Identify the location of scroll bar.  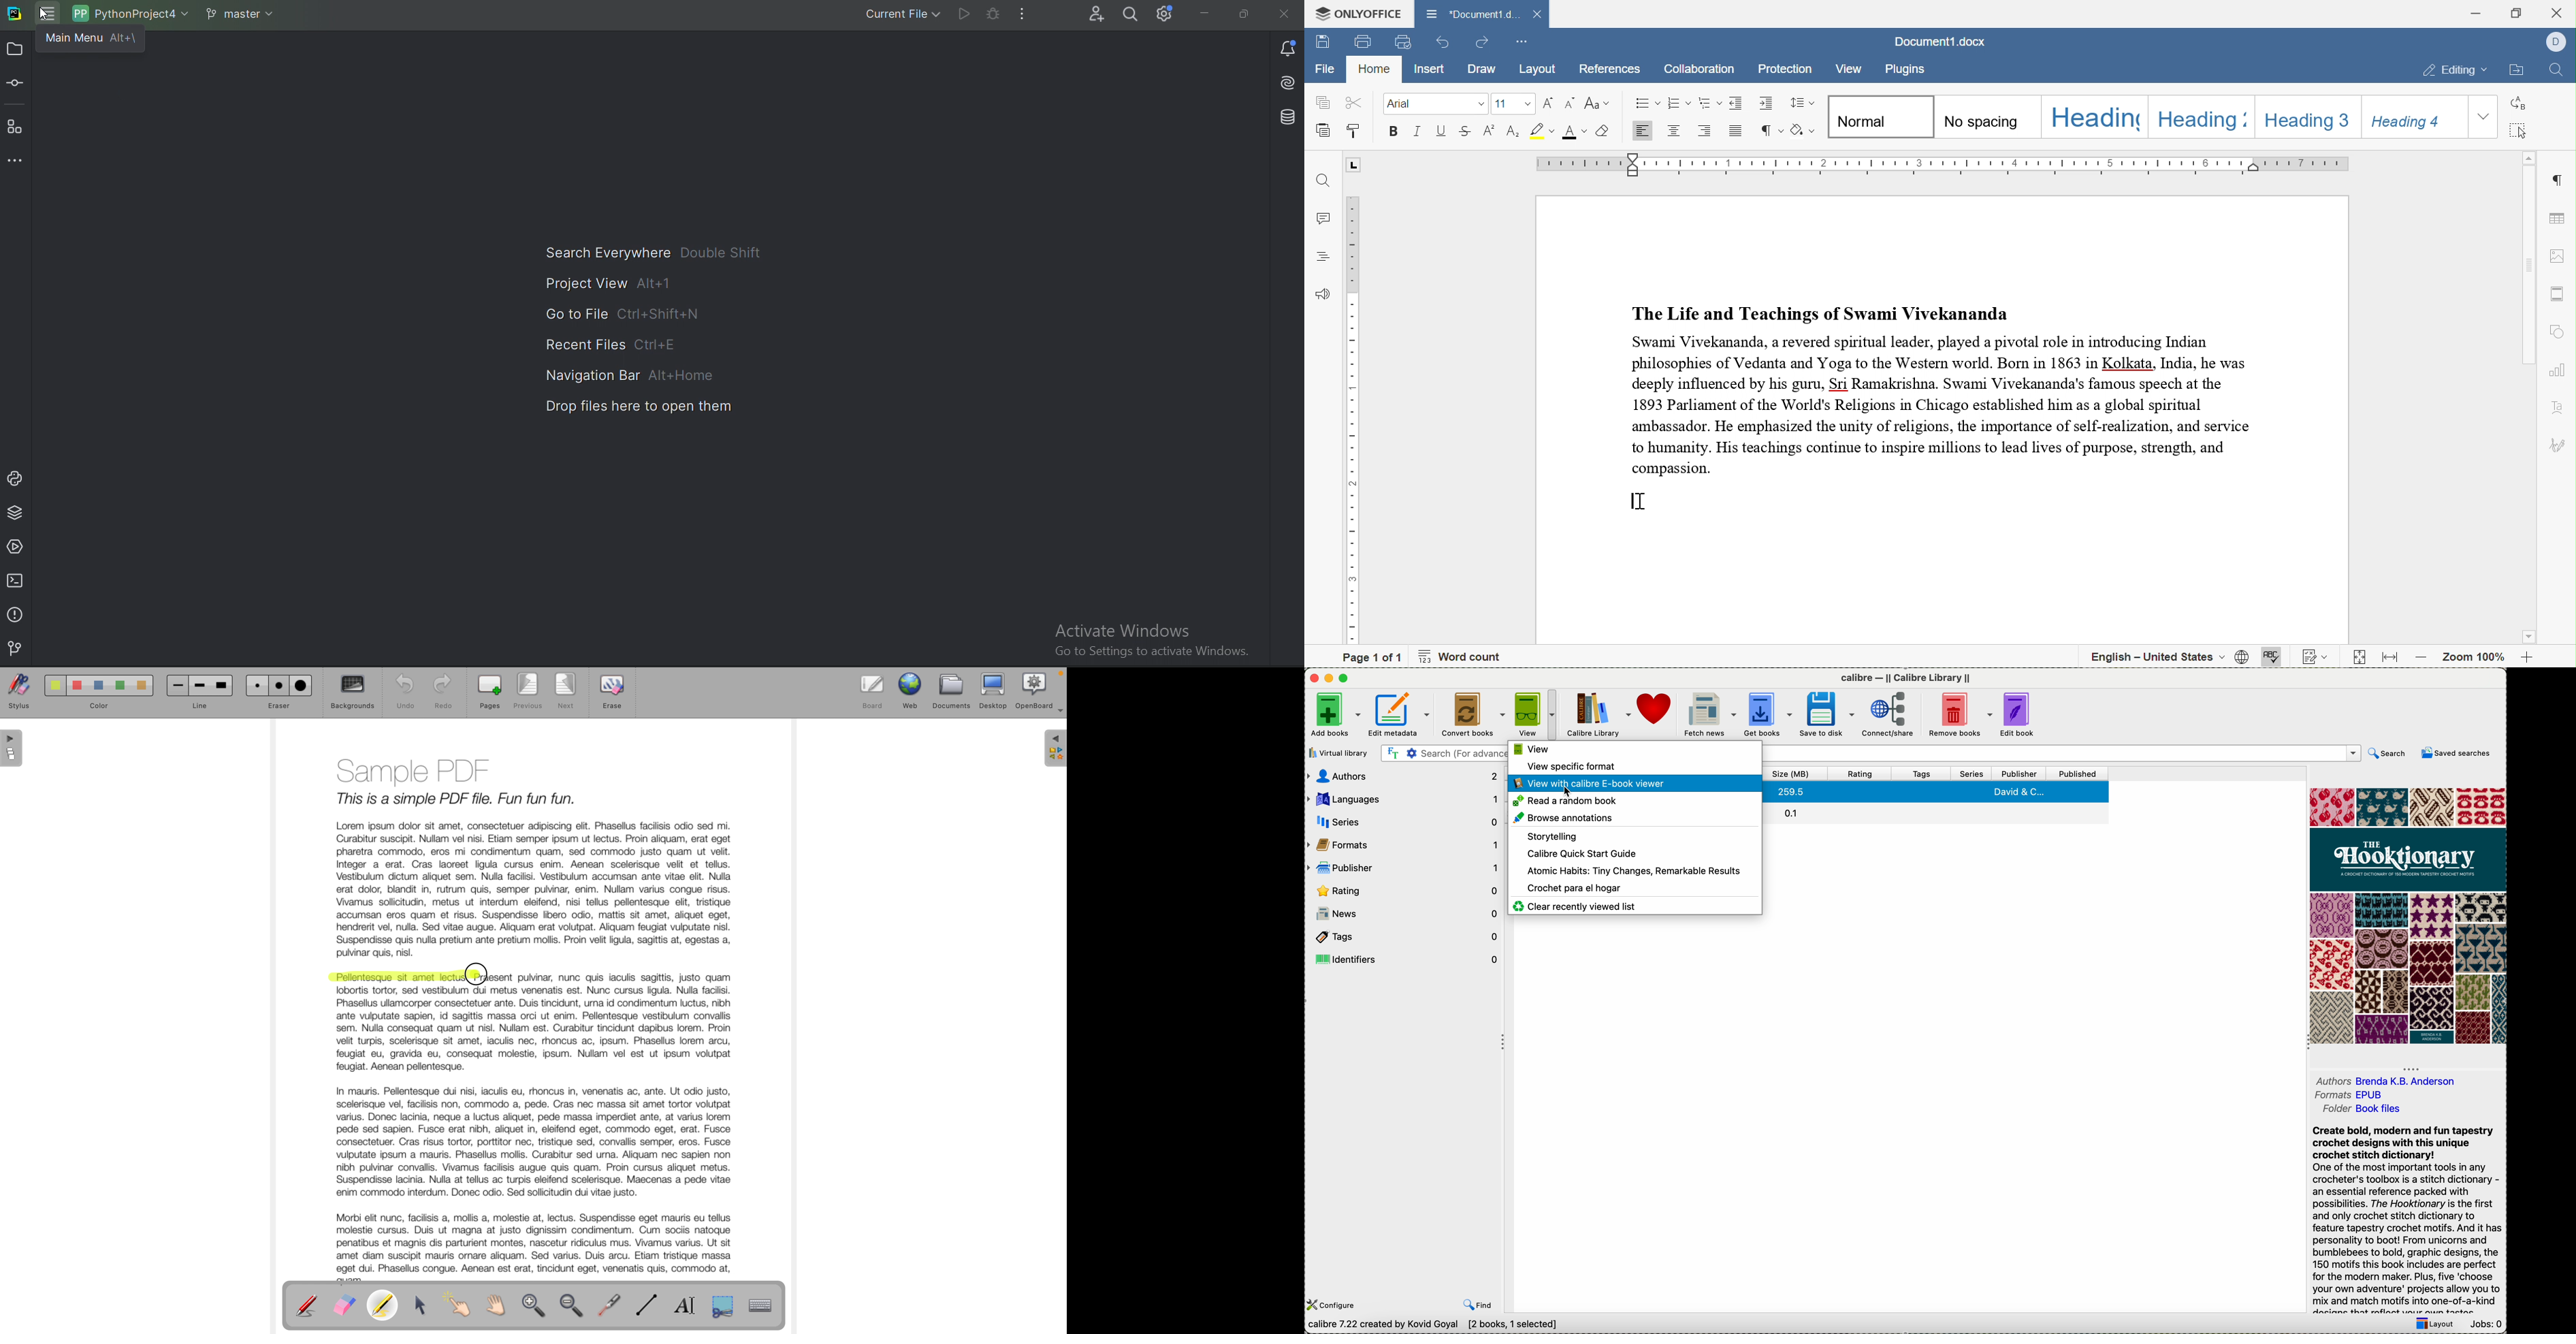
(2526, 265).